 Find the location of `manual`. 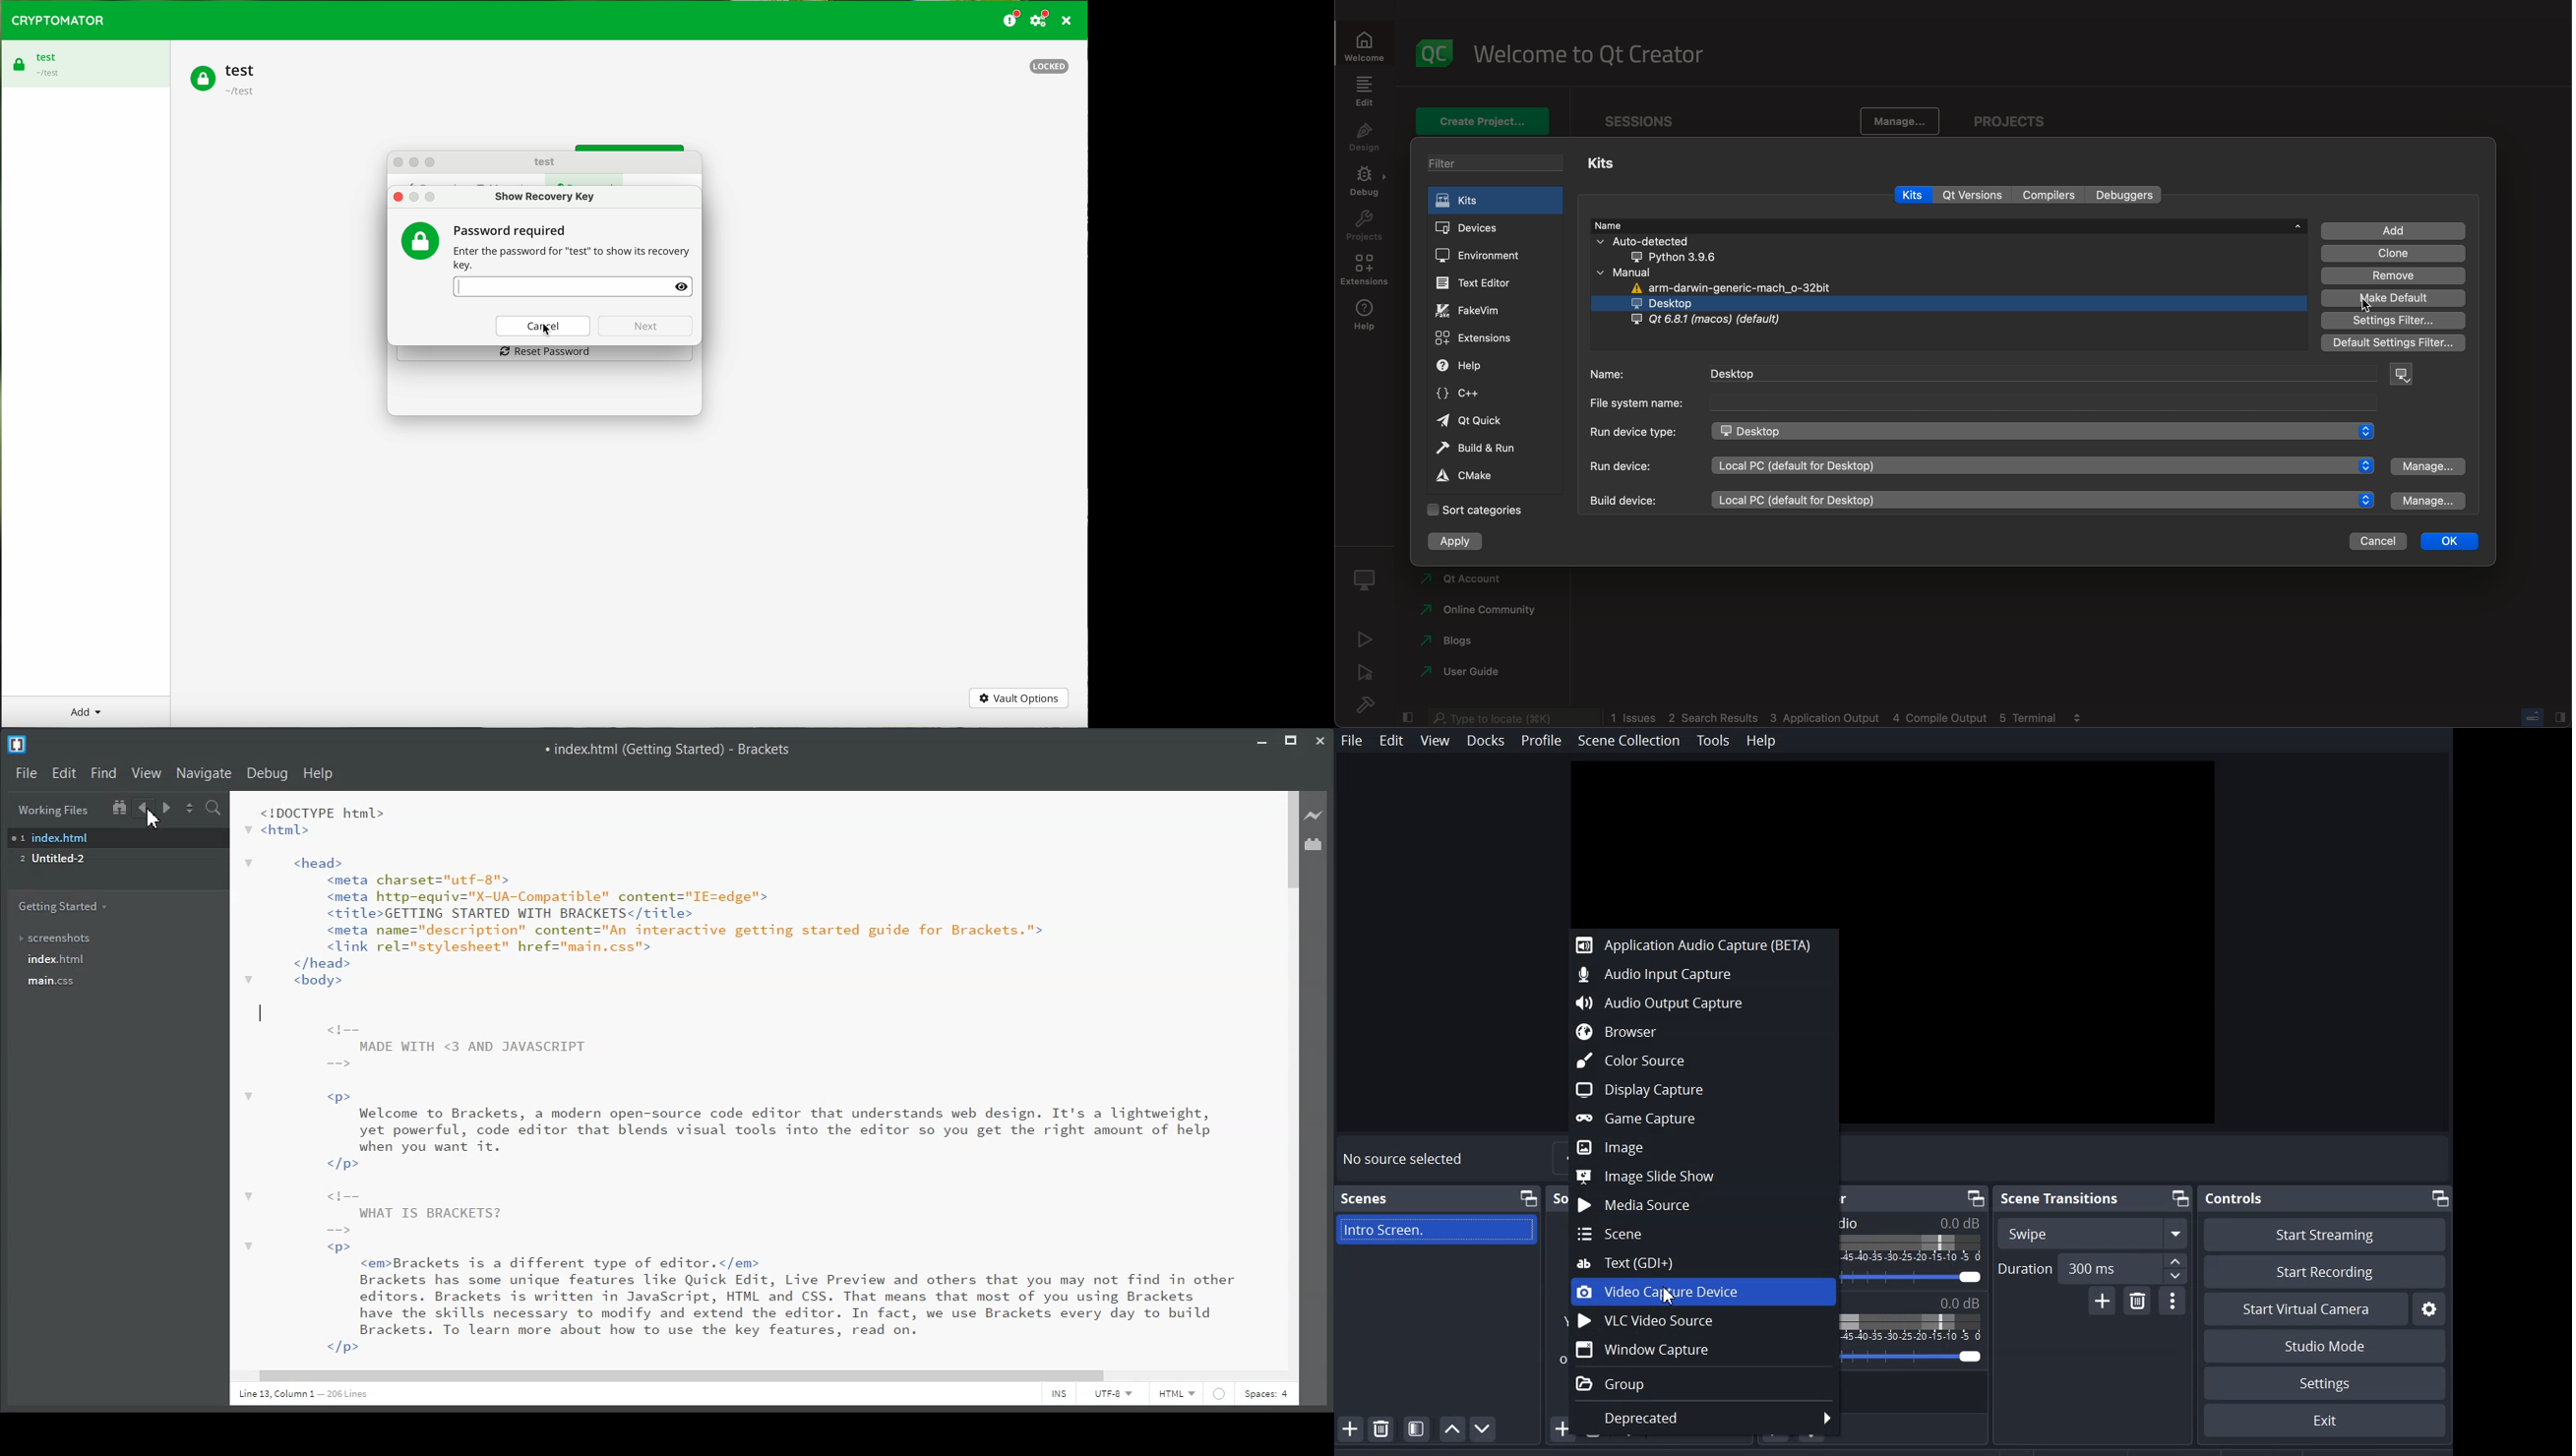

manual is located at coordinates (1642, 272).